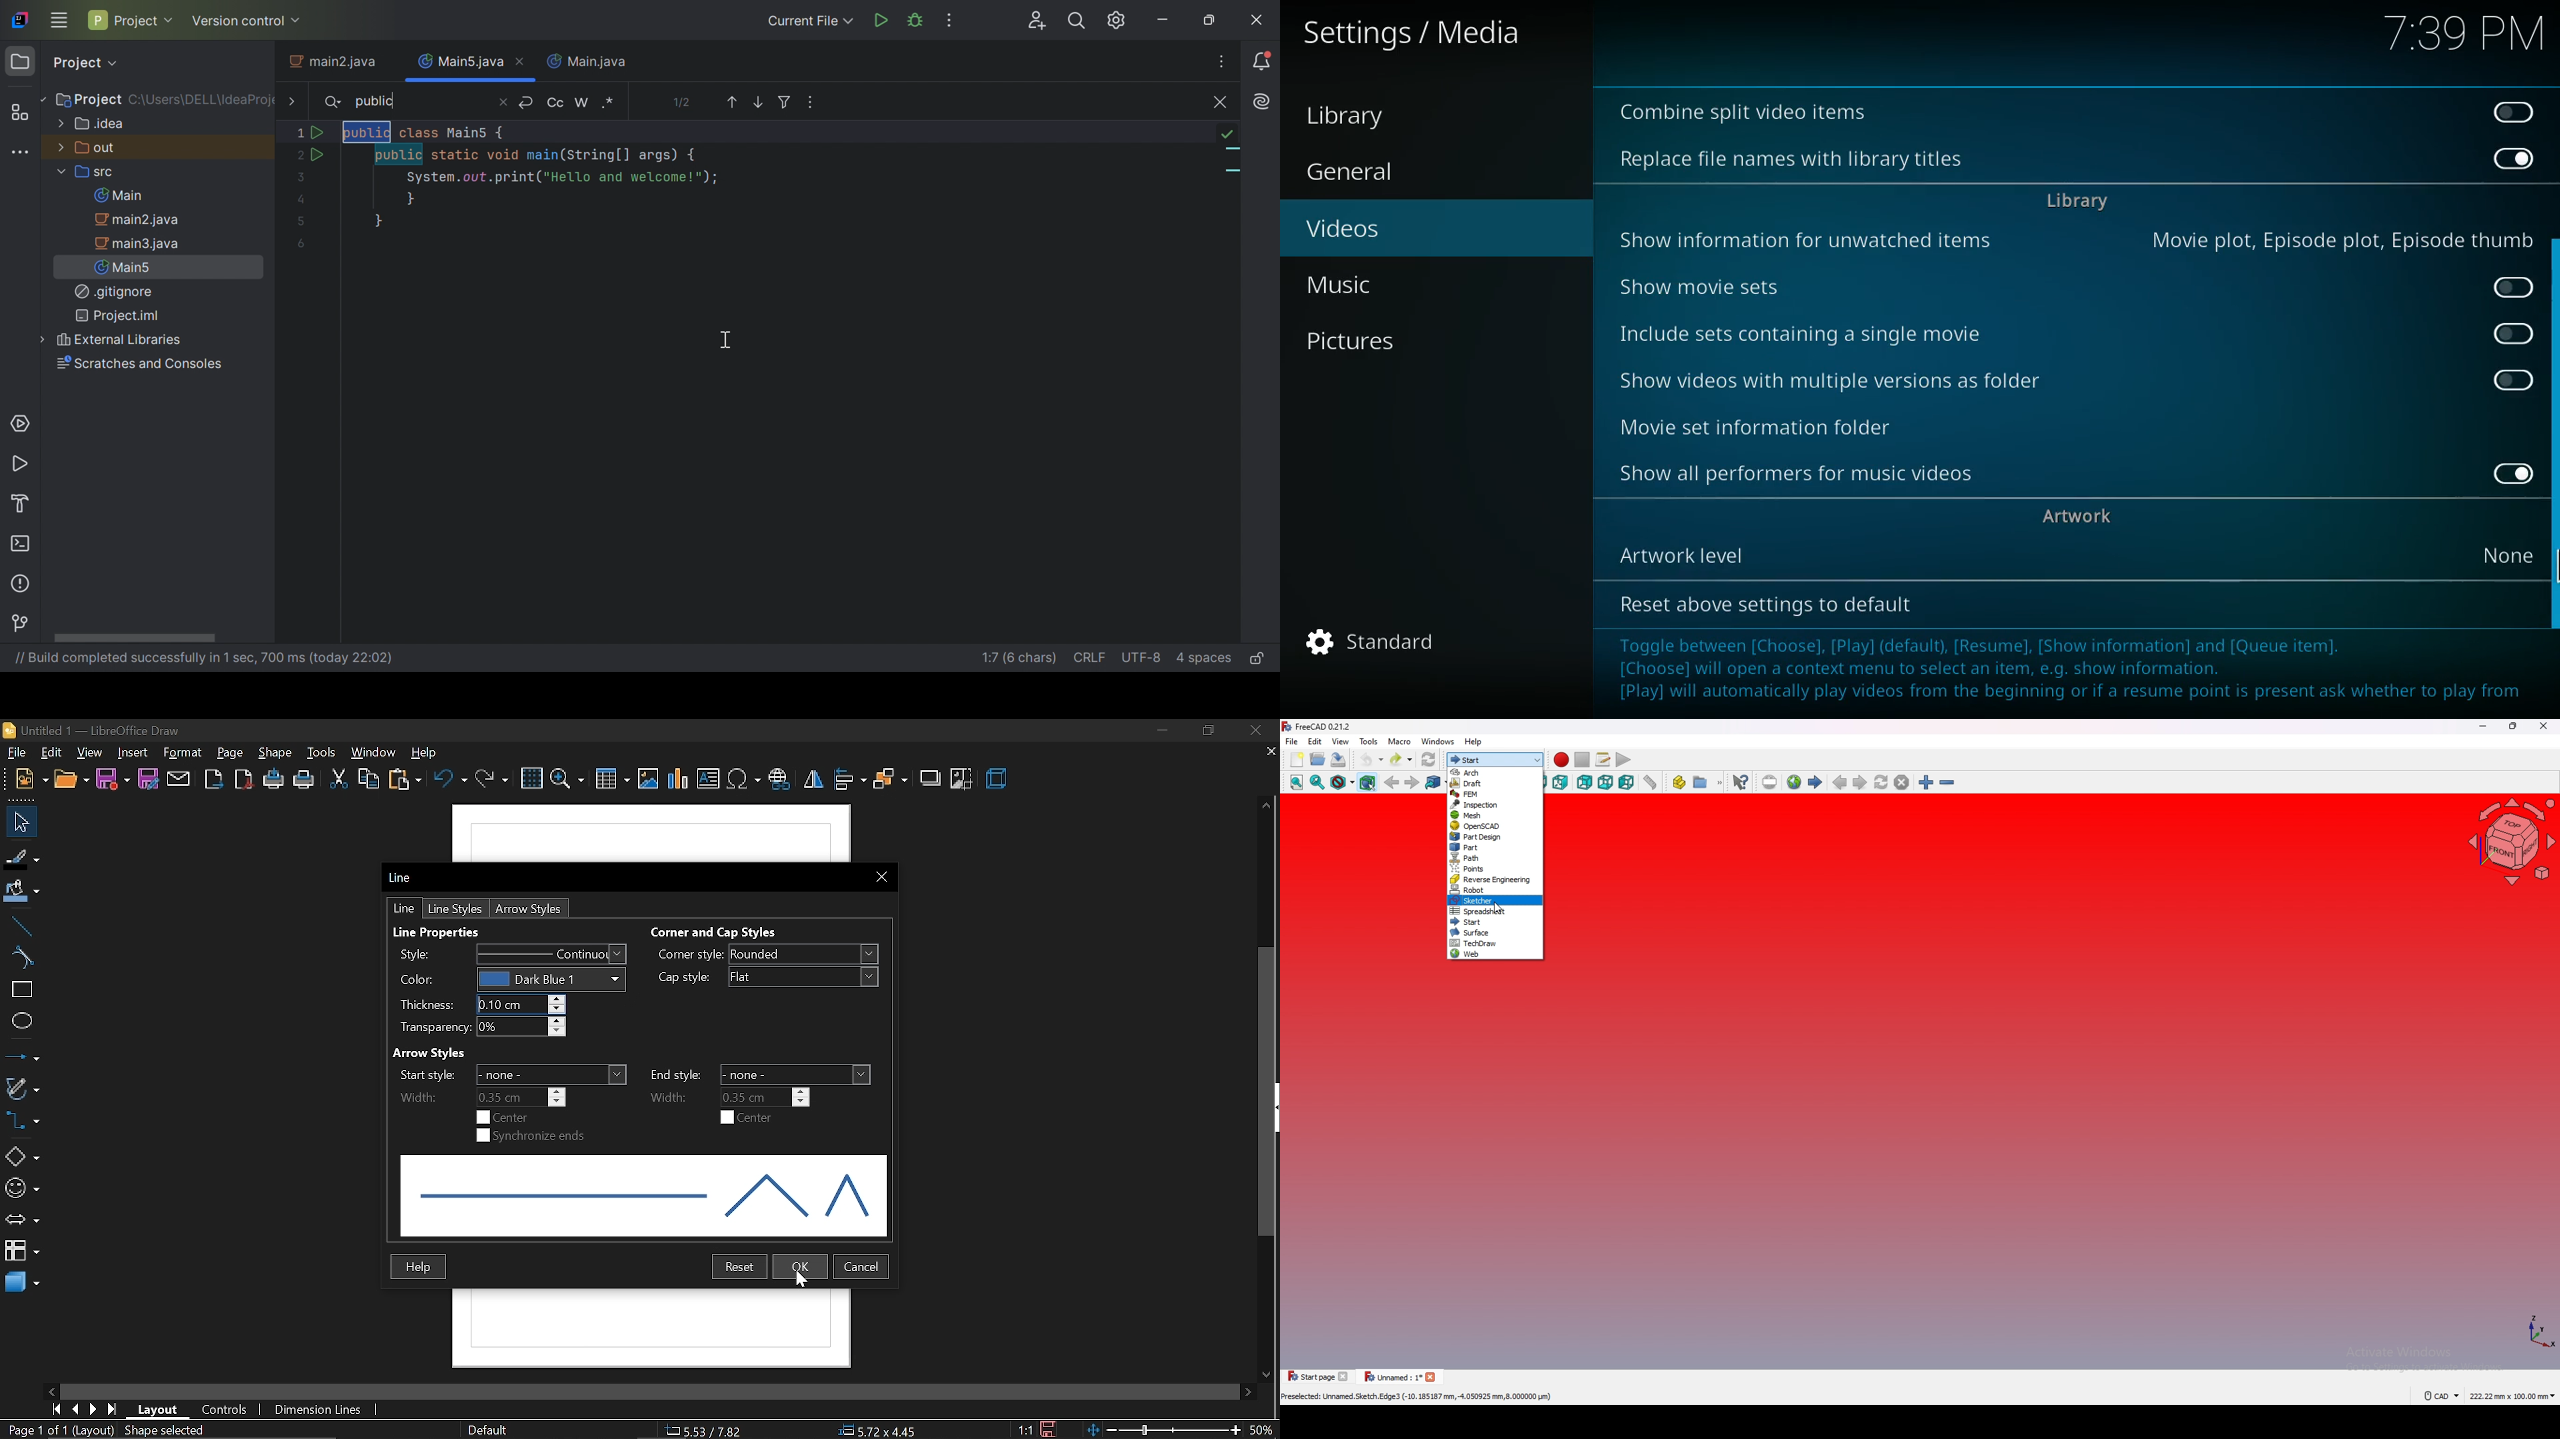 This screenshot has height=1456, width=2576. What do you see at coordinates (1624, 760) in the screenshot?
I see `execute macro` at bounding box center [1624, 760].